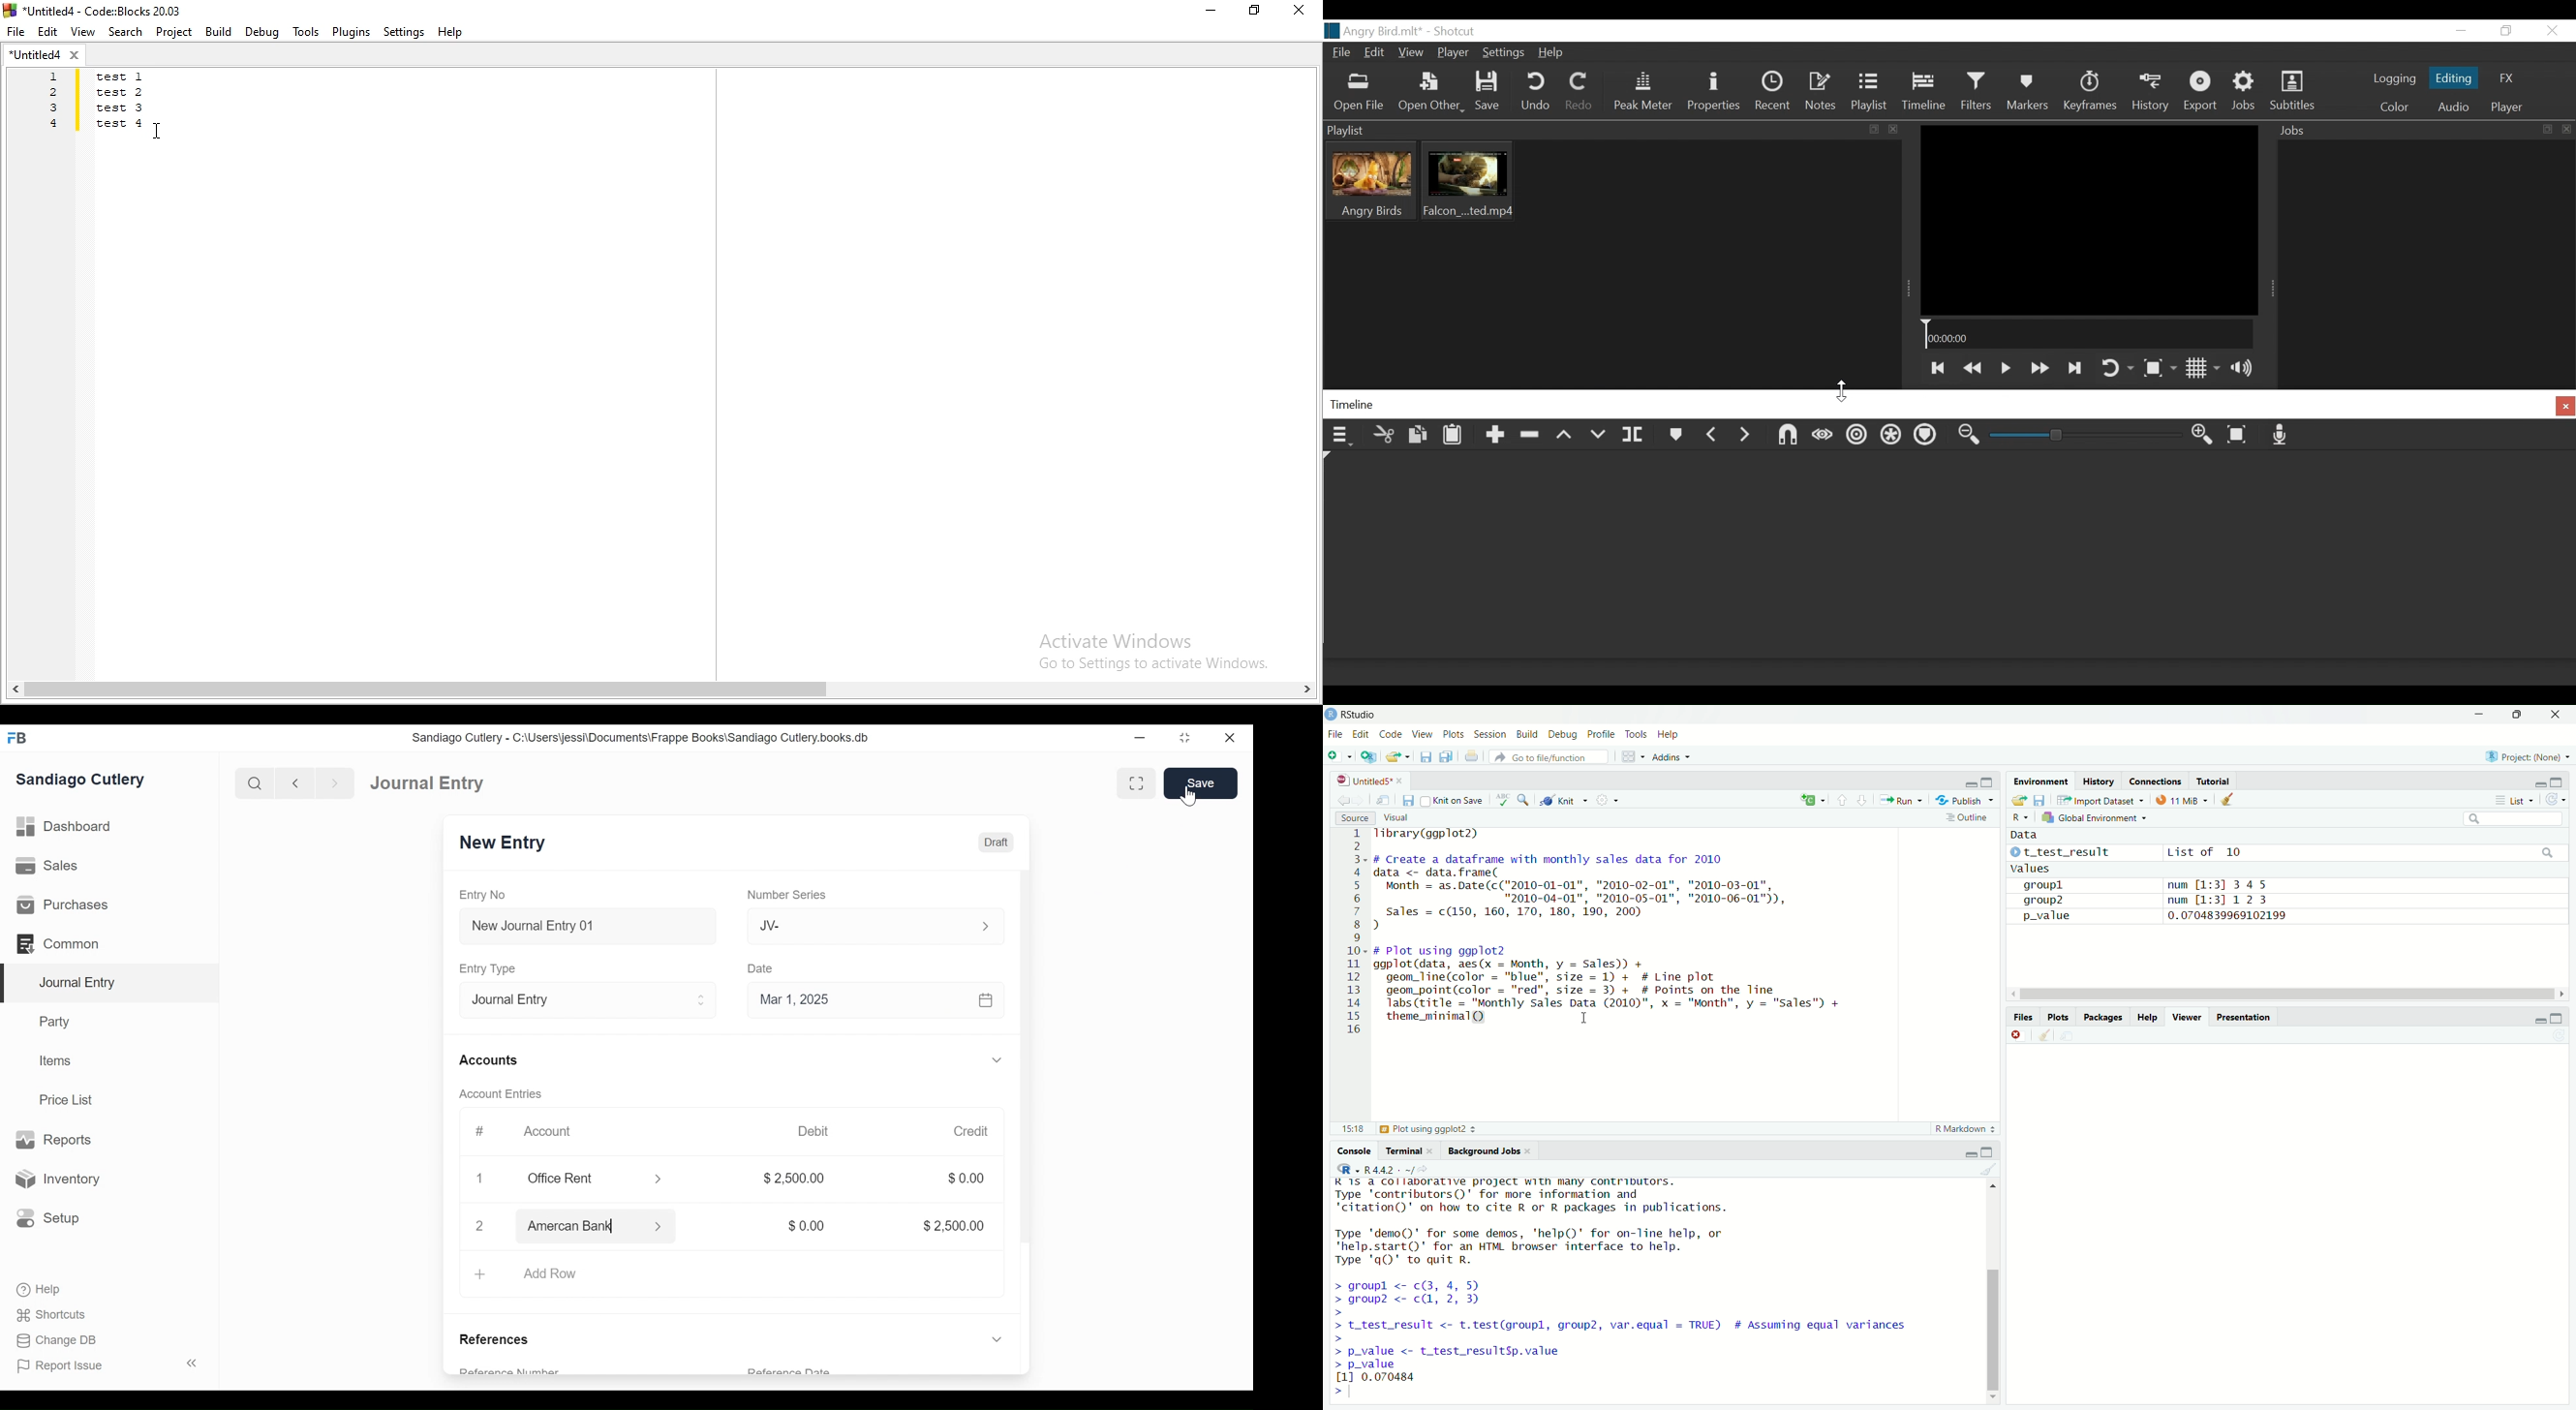 This screenshot has width=2576, height=1428. Describe the element at coordinates (52, 104) in the screenshot. I see `line number` at that location.